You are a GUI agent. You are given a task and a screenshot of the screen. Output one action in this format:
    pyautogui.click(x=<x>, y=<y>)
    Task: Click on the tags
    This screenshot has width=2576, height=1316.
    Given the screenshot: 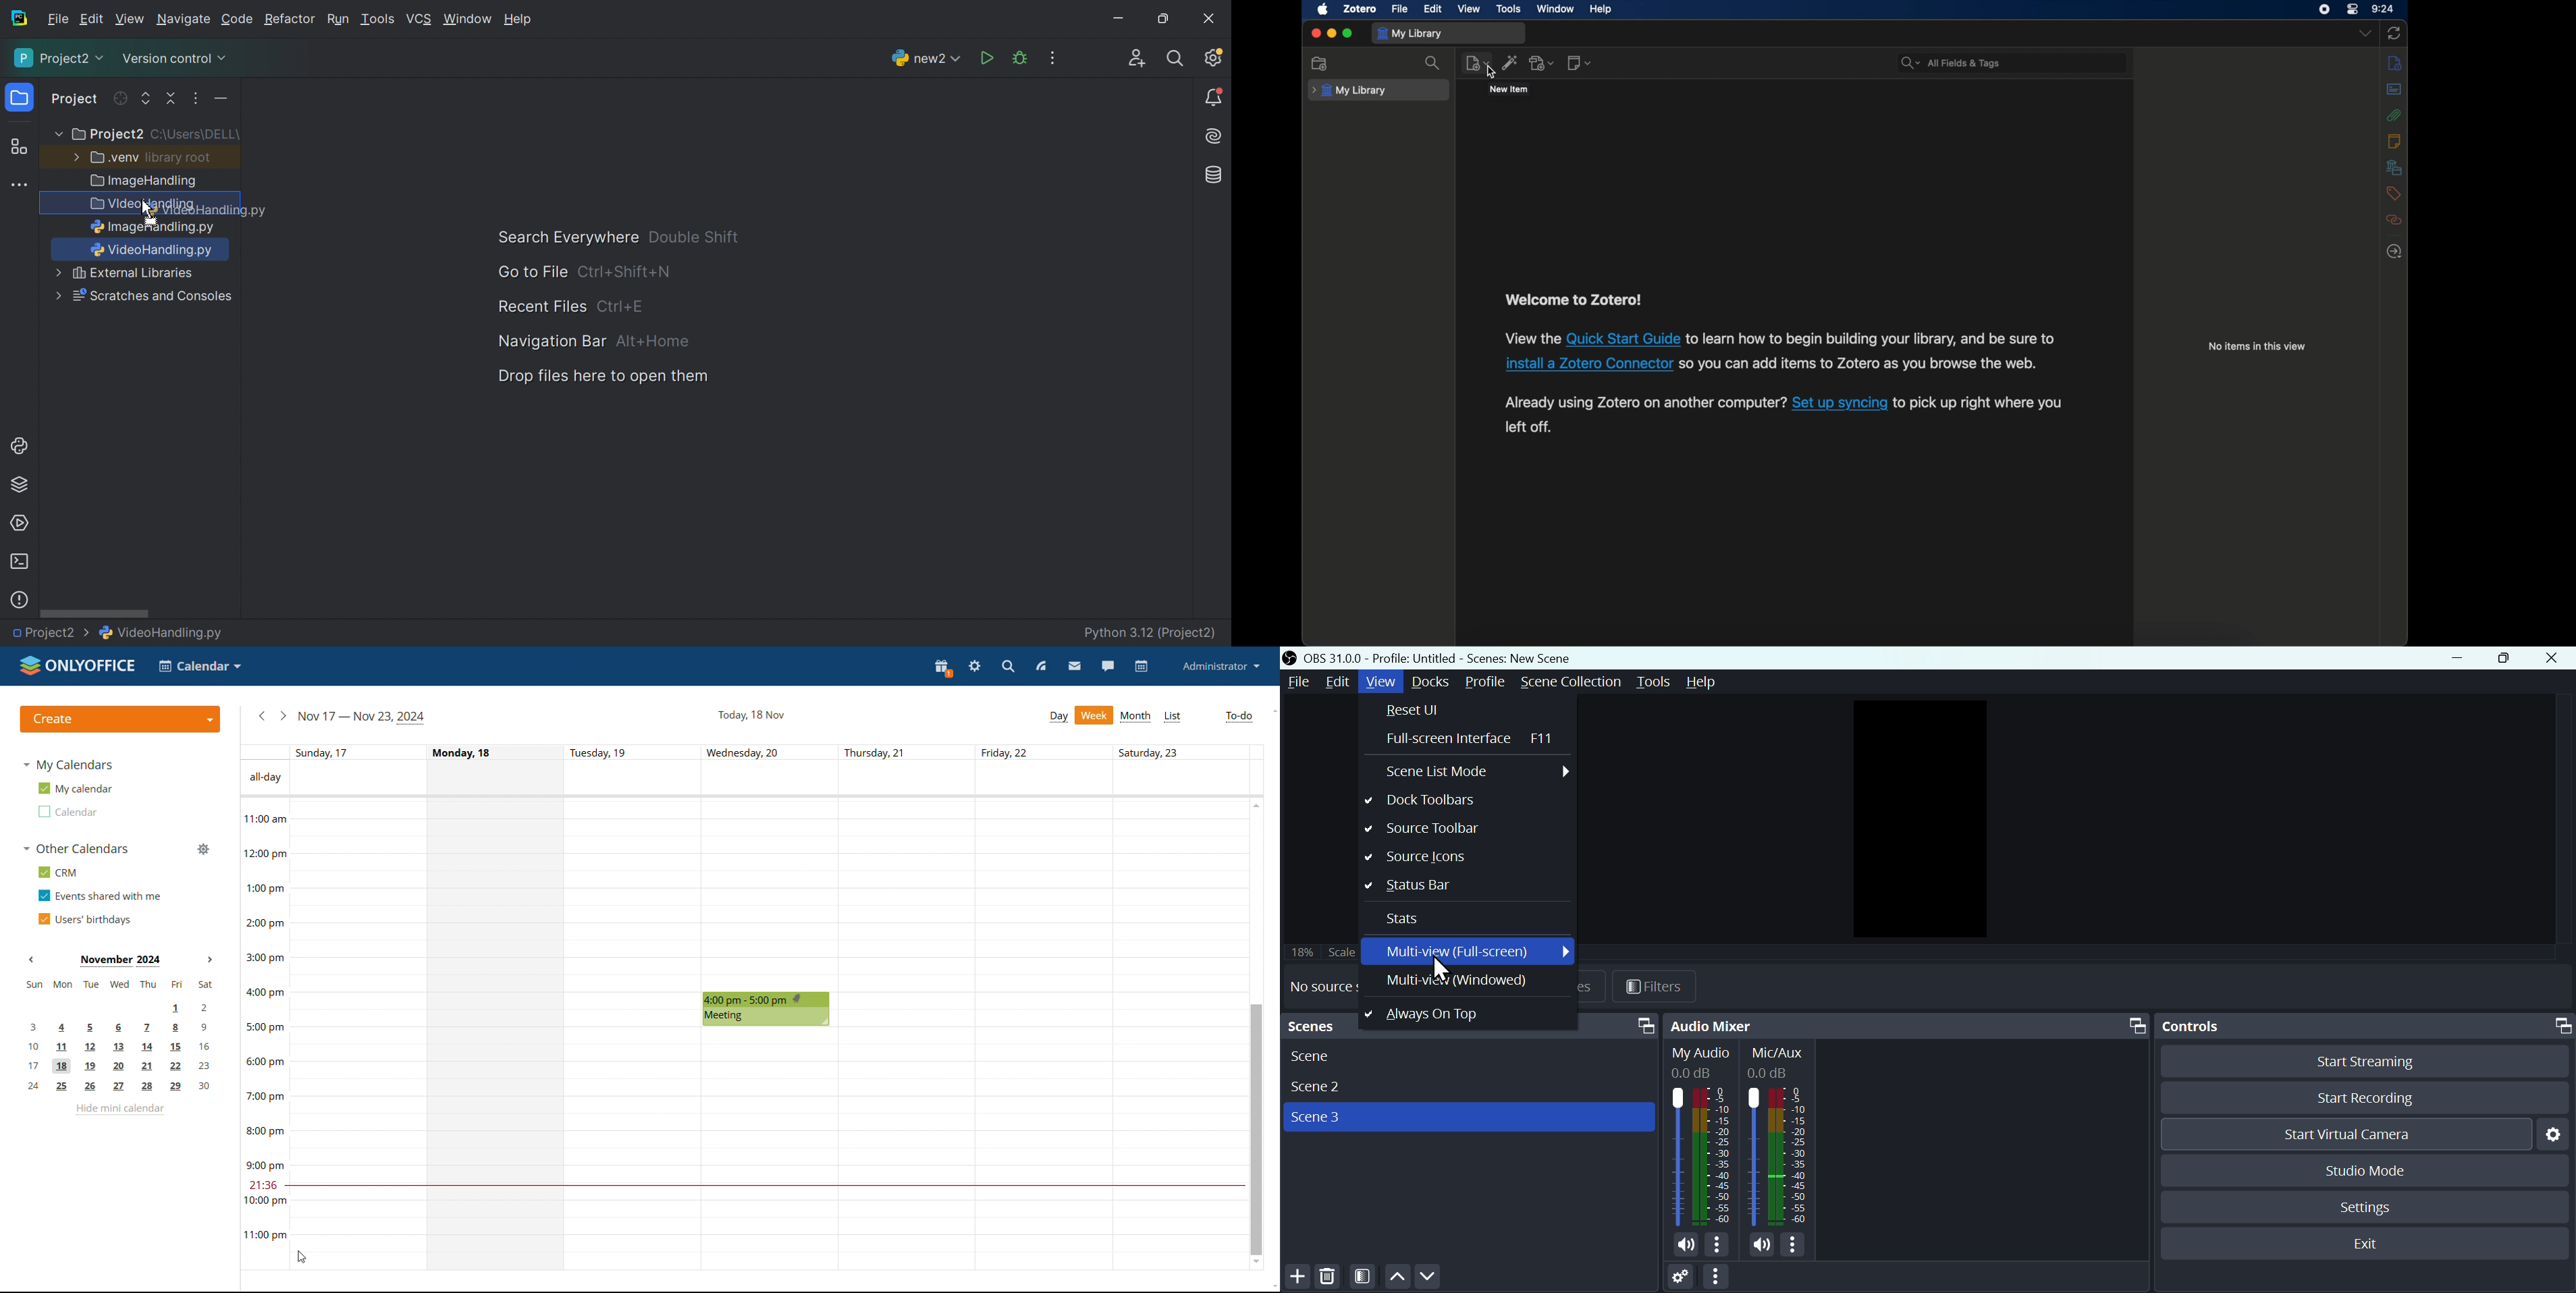 What is the action you would take?
    pyautogui.click(x=2394, y=193)
    